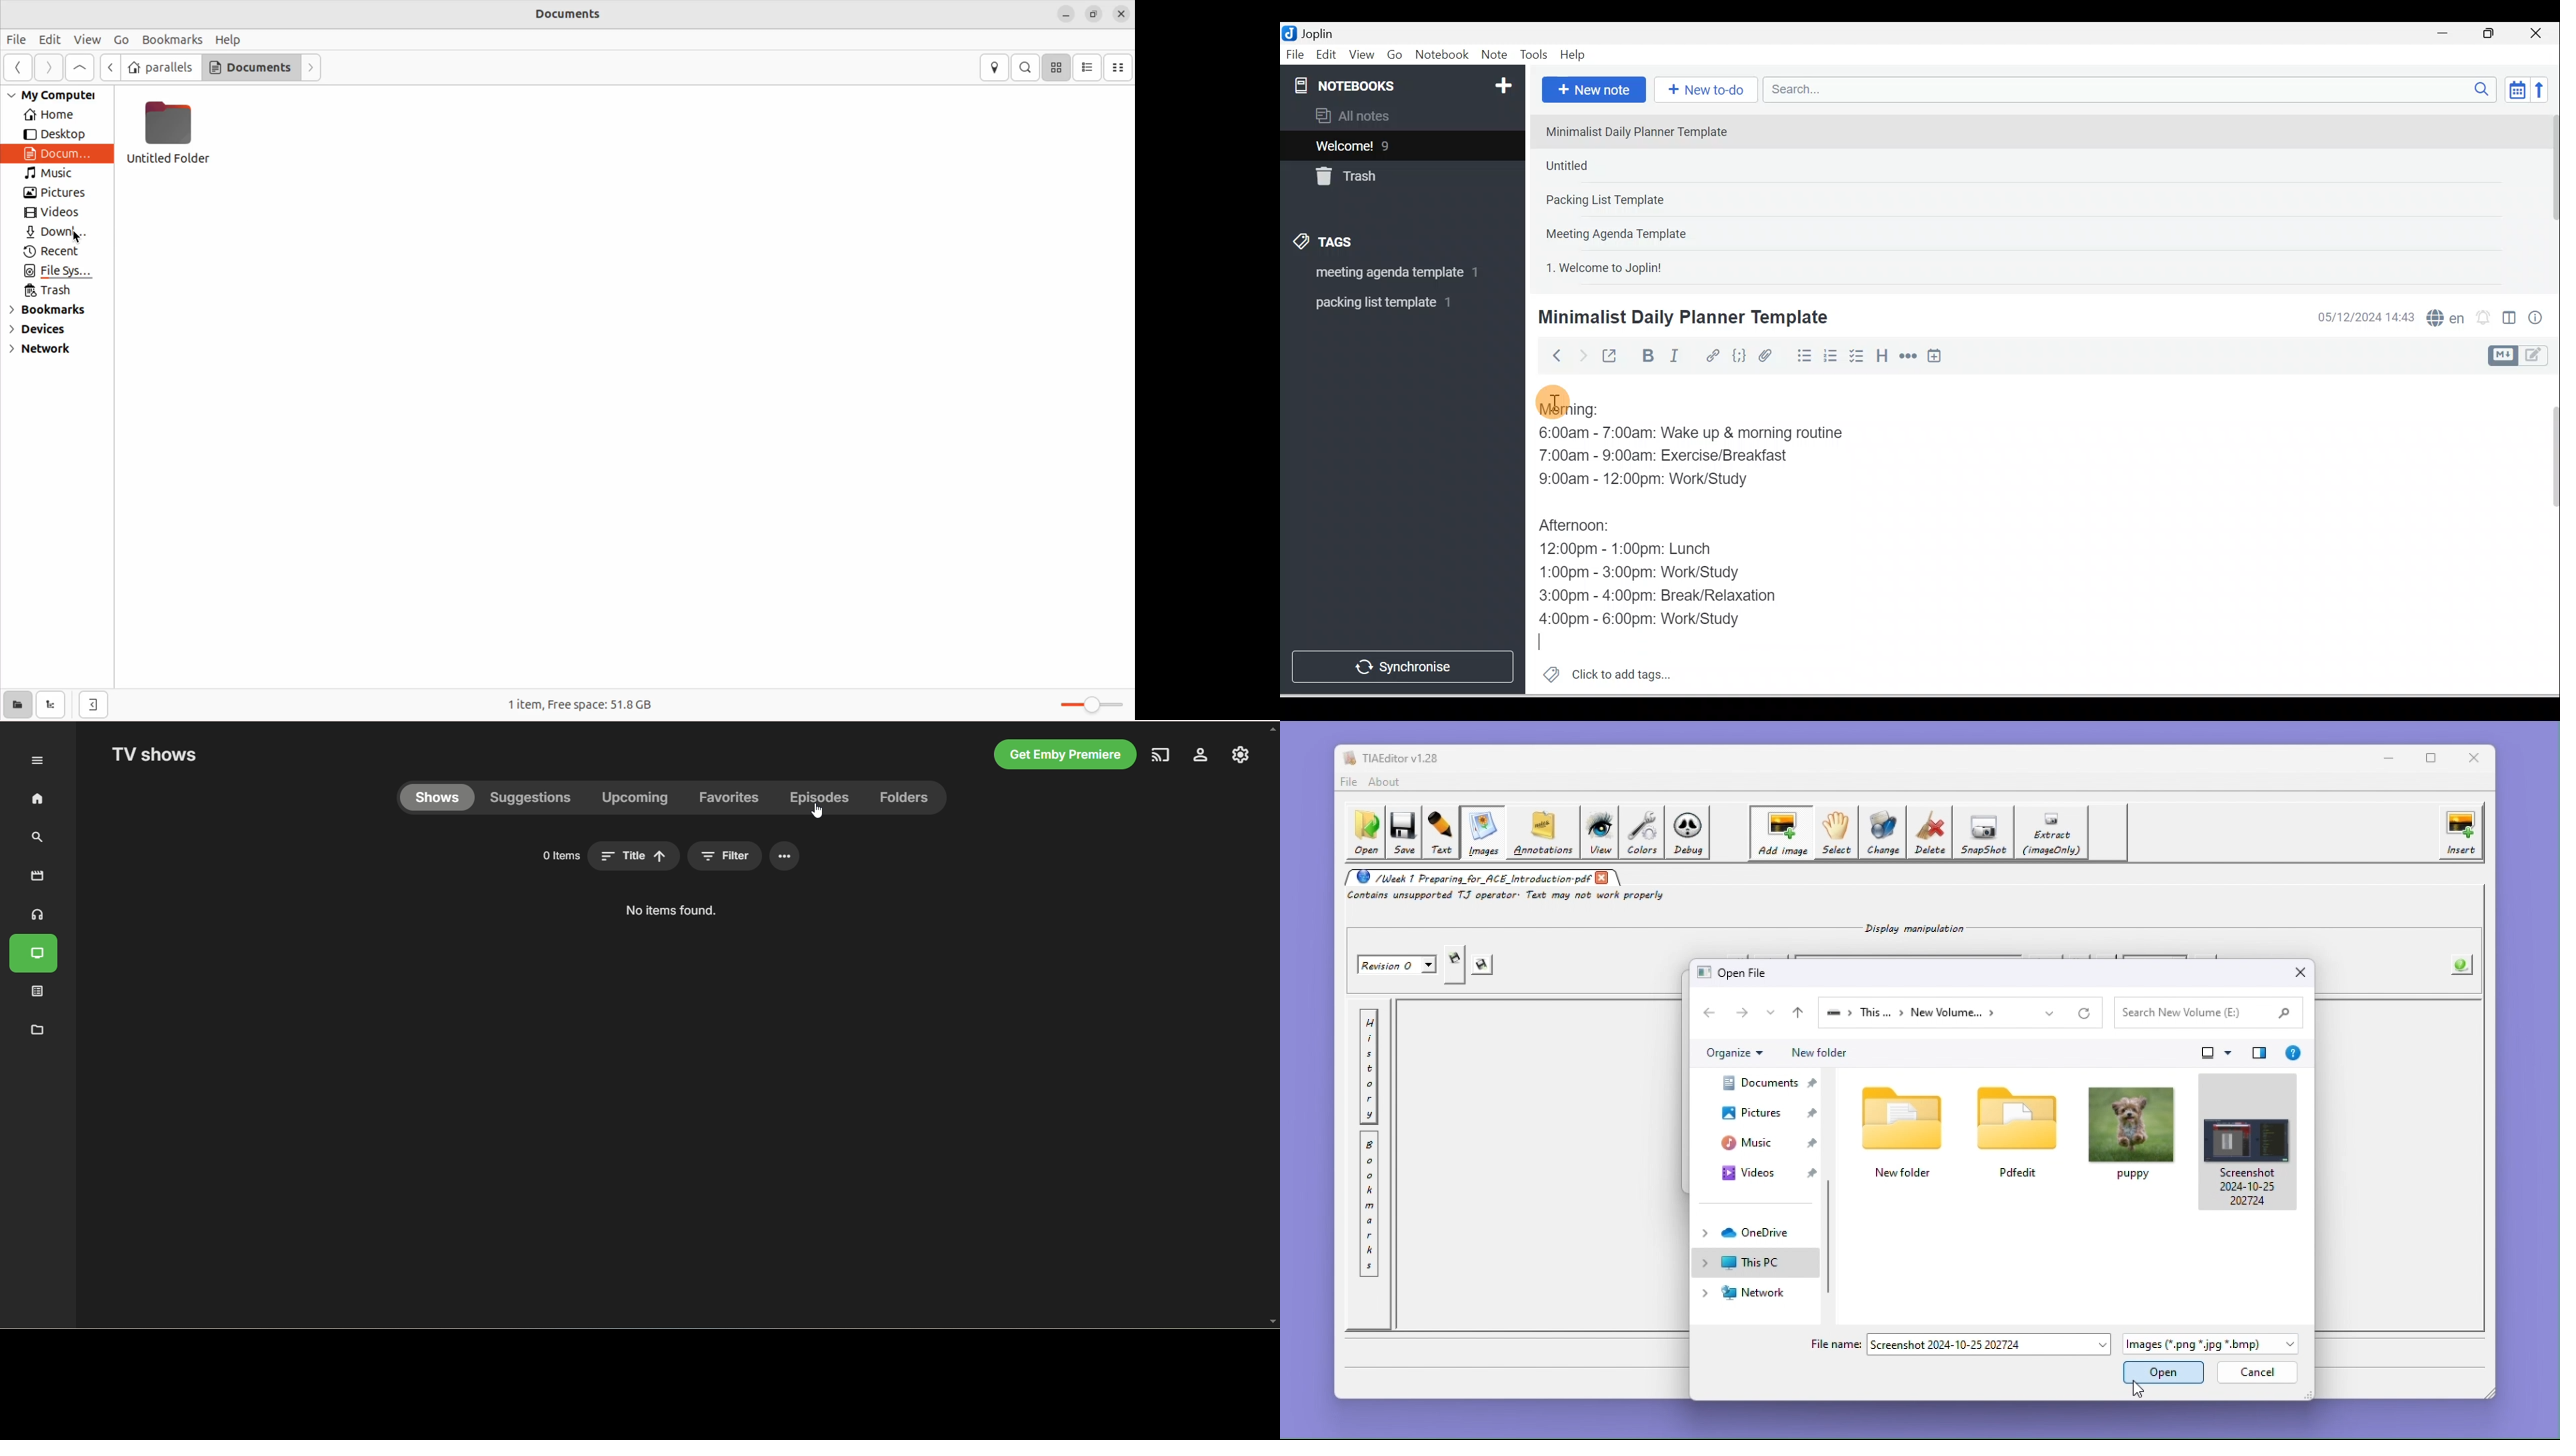 Image resolution: width=2576 pixels, height=1456 pixels. What do you see at coordinates (1759, 1142) in the screenshot?
I see `music` at bounding box center [1759, 1142].